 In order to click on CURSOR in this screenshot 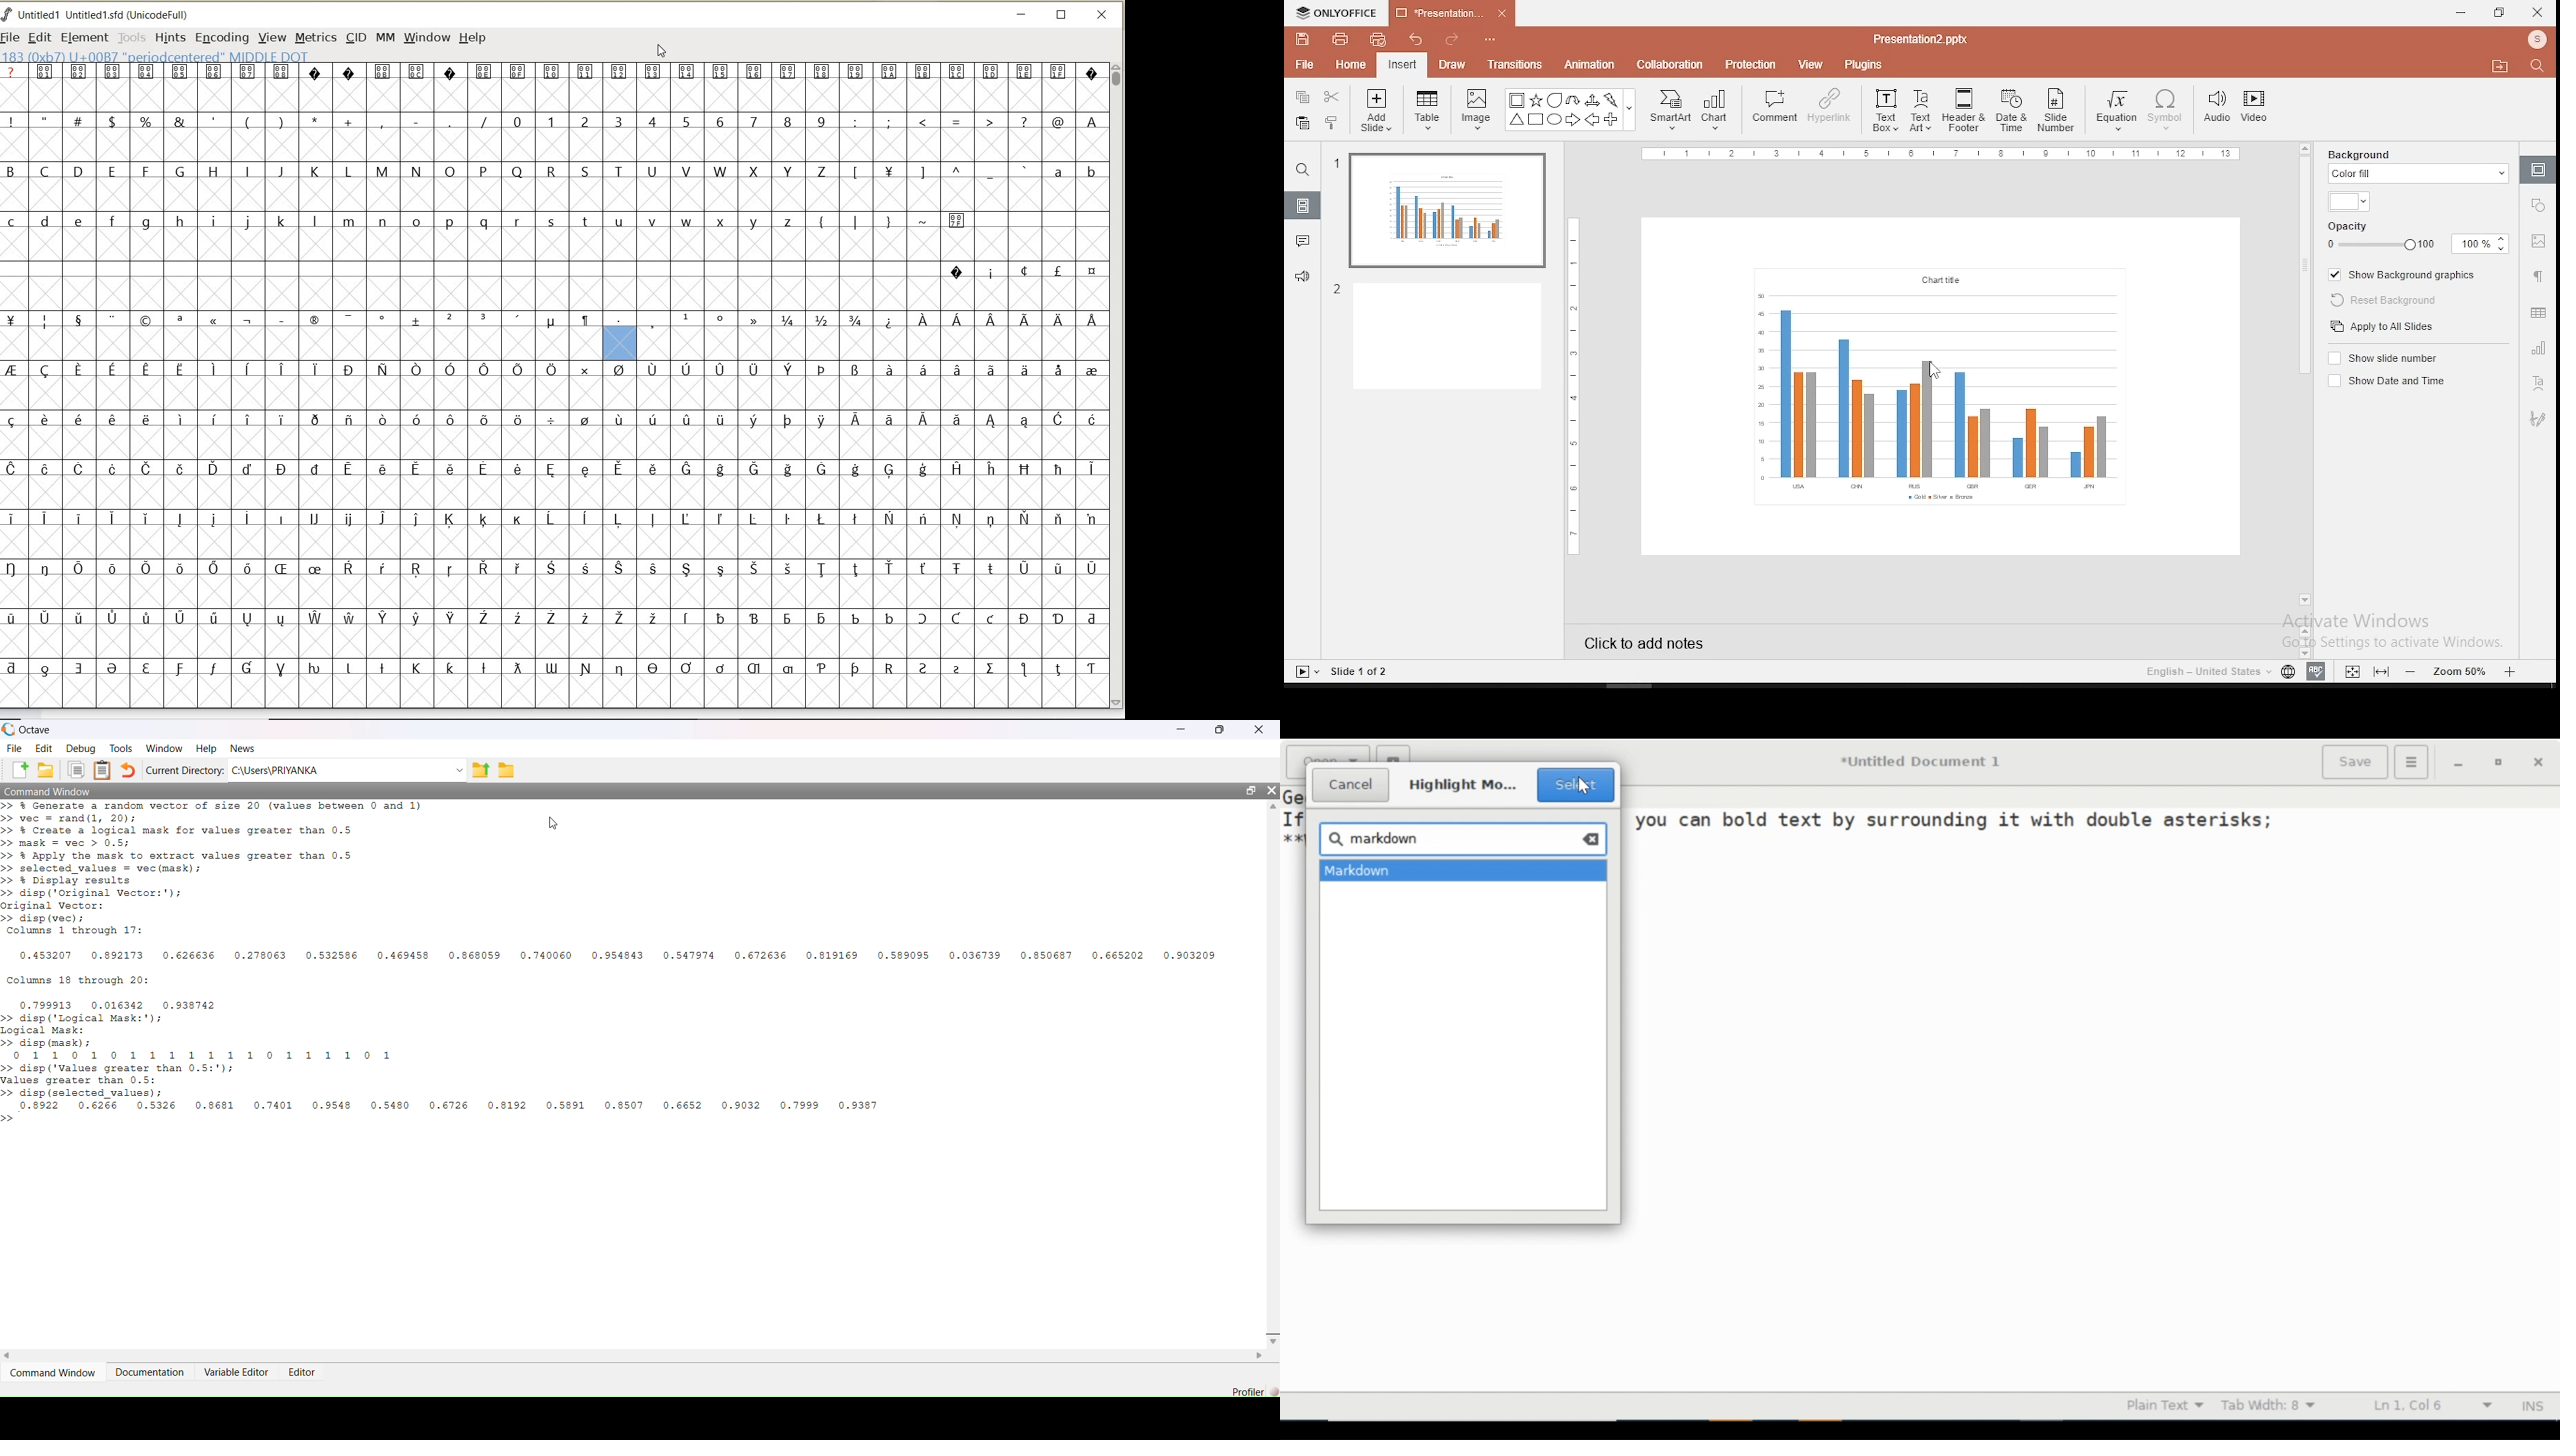, I will do `click(663, 52)`.